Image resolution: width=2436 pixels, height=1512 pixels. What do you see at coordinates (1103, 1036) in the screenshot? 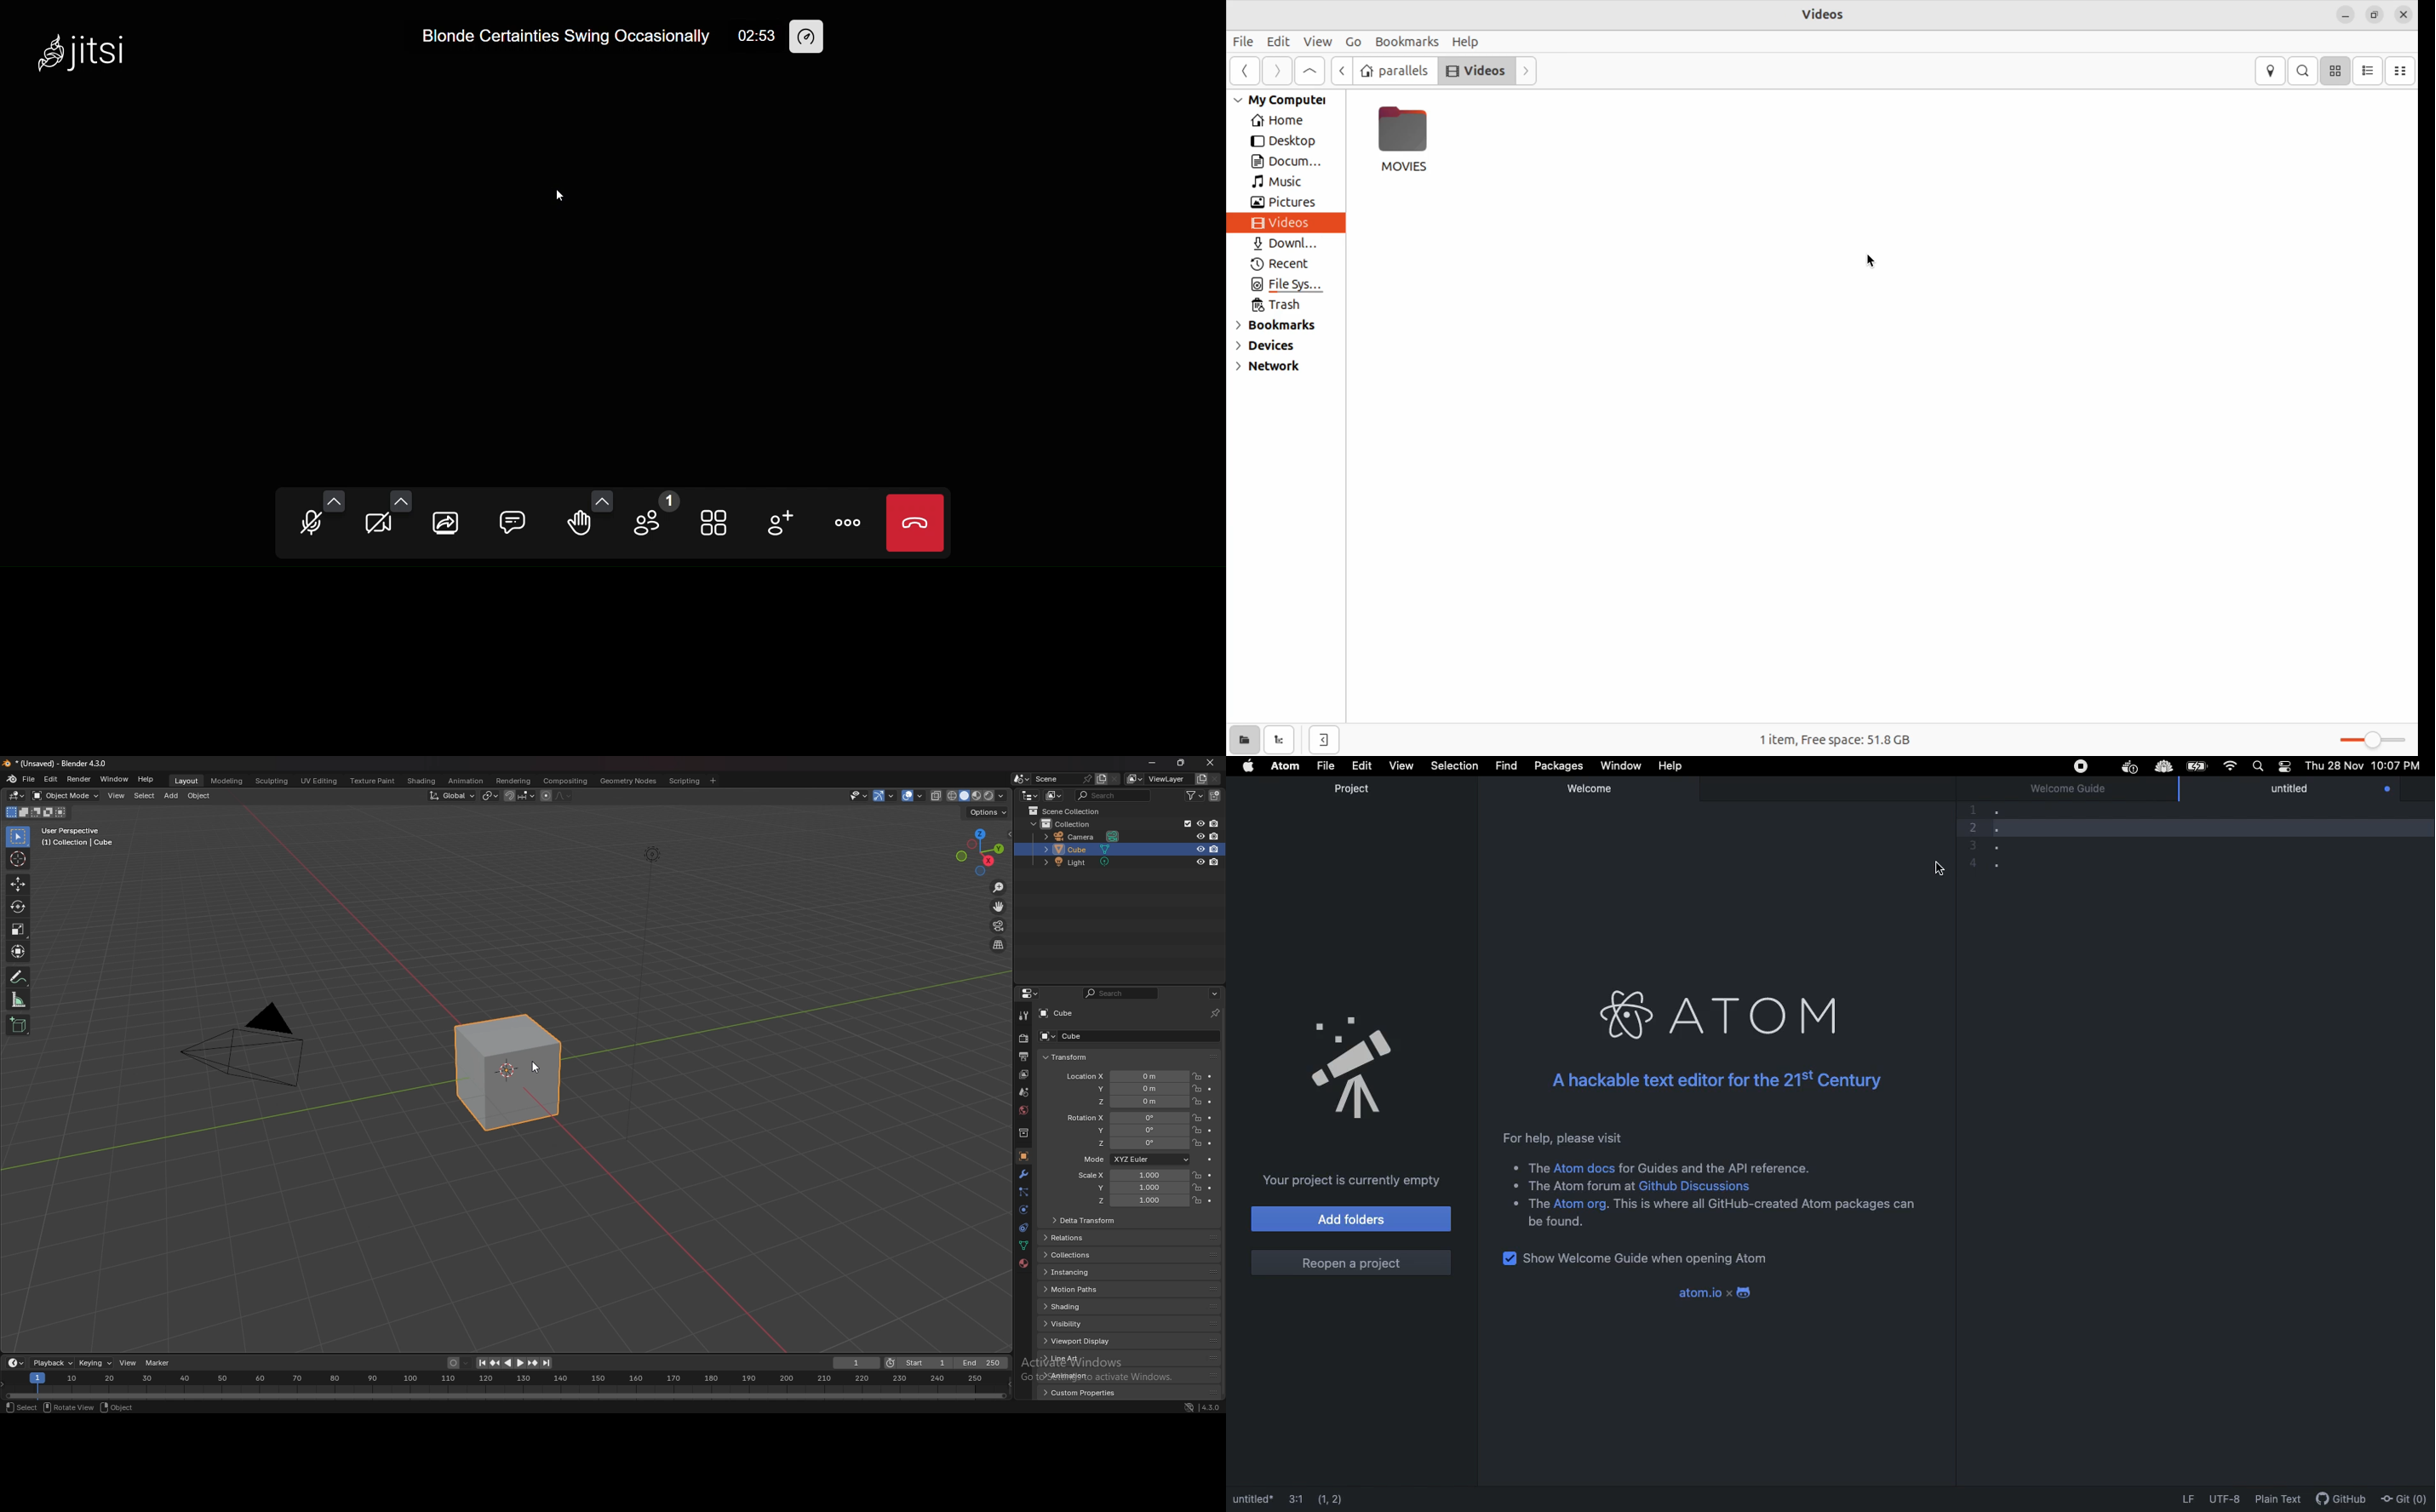
I see `cube` at bounding box center [1103, 1036].